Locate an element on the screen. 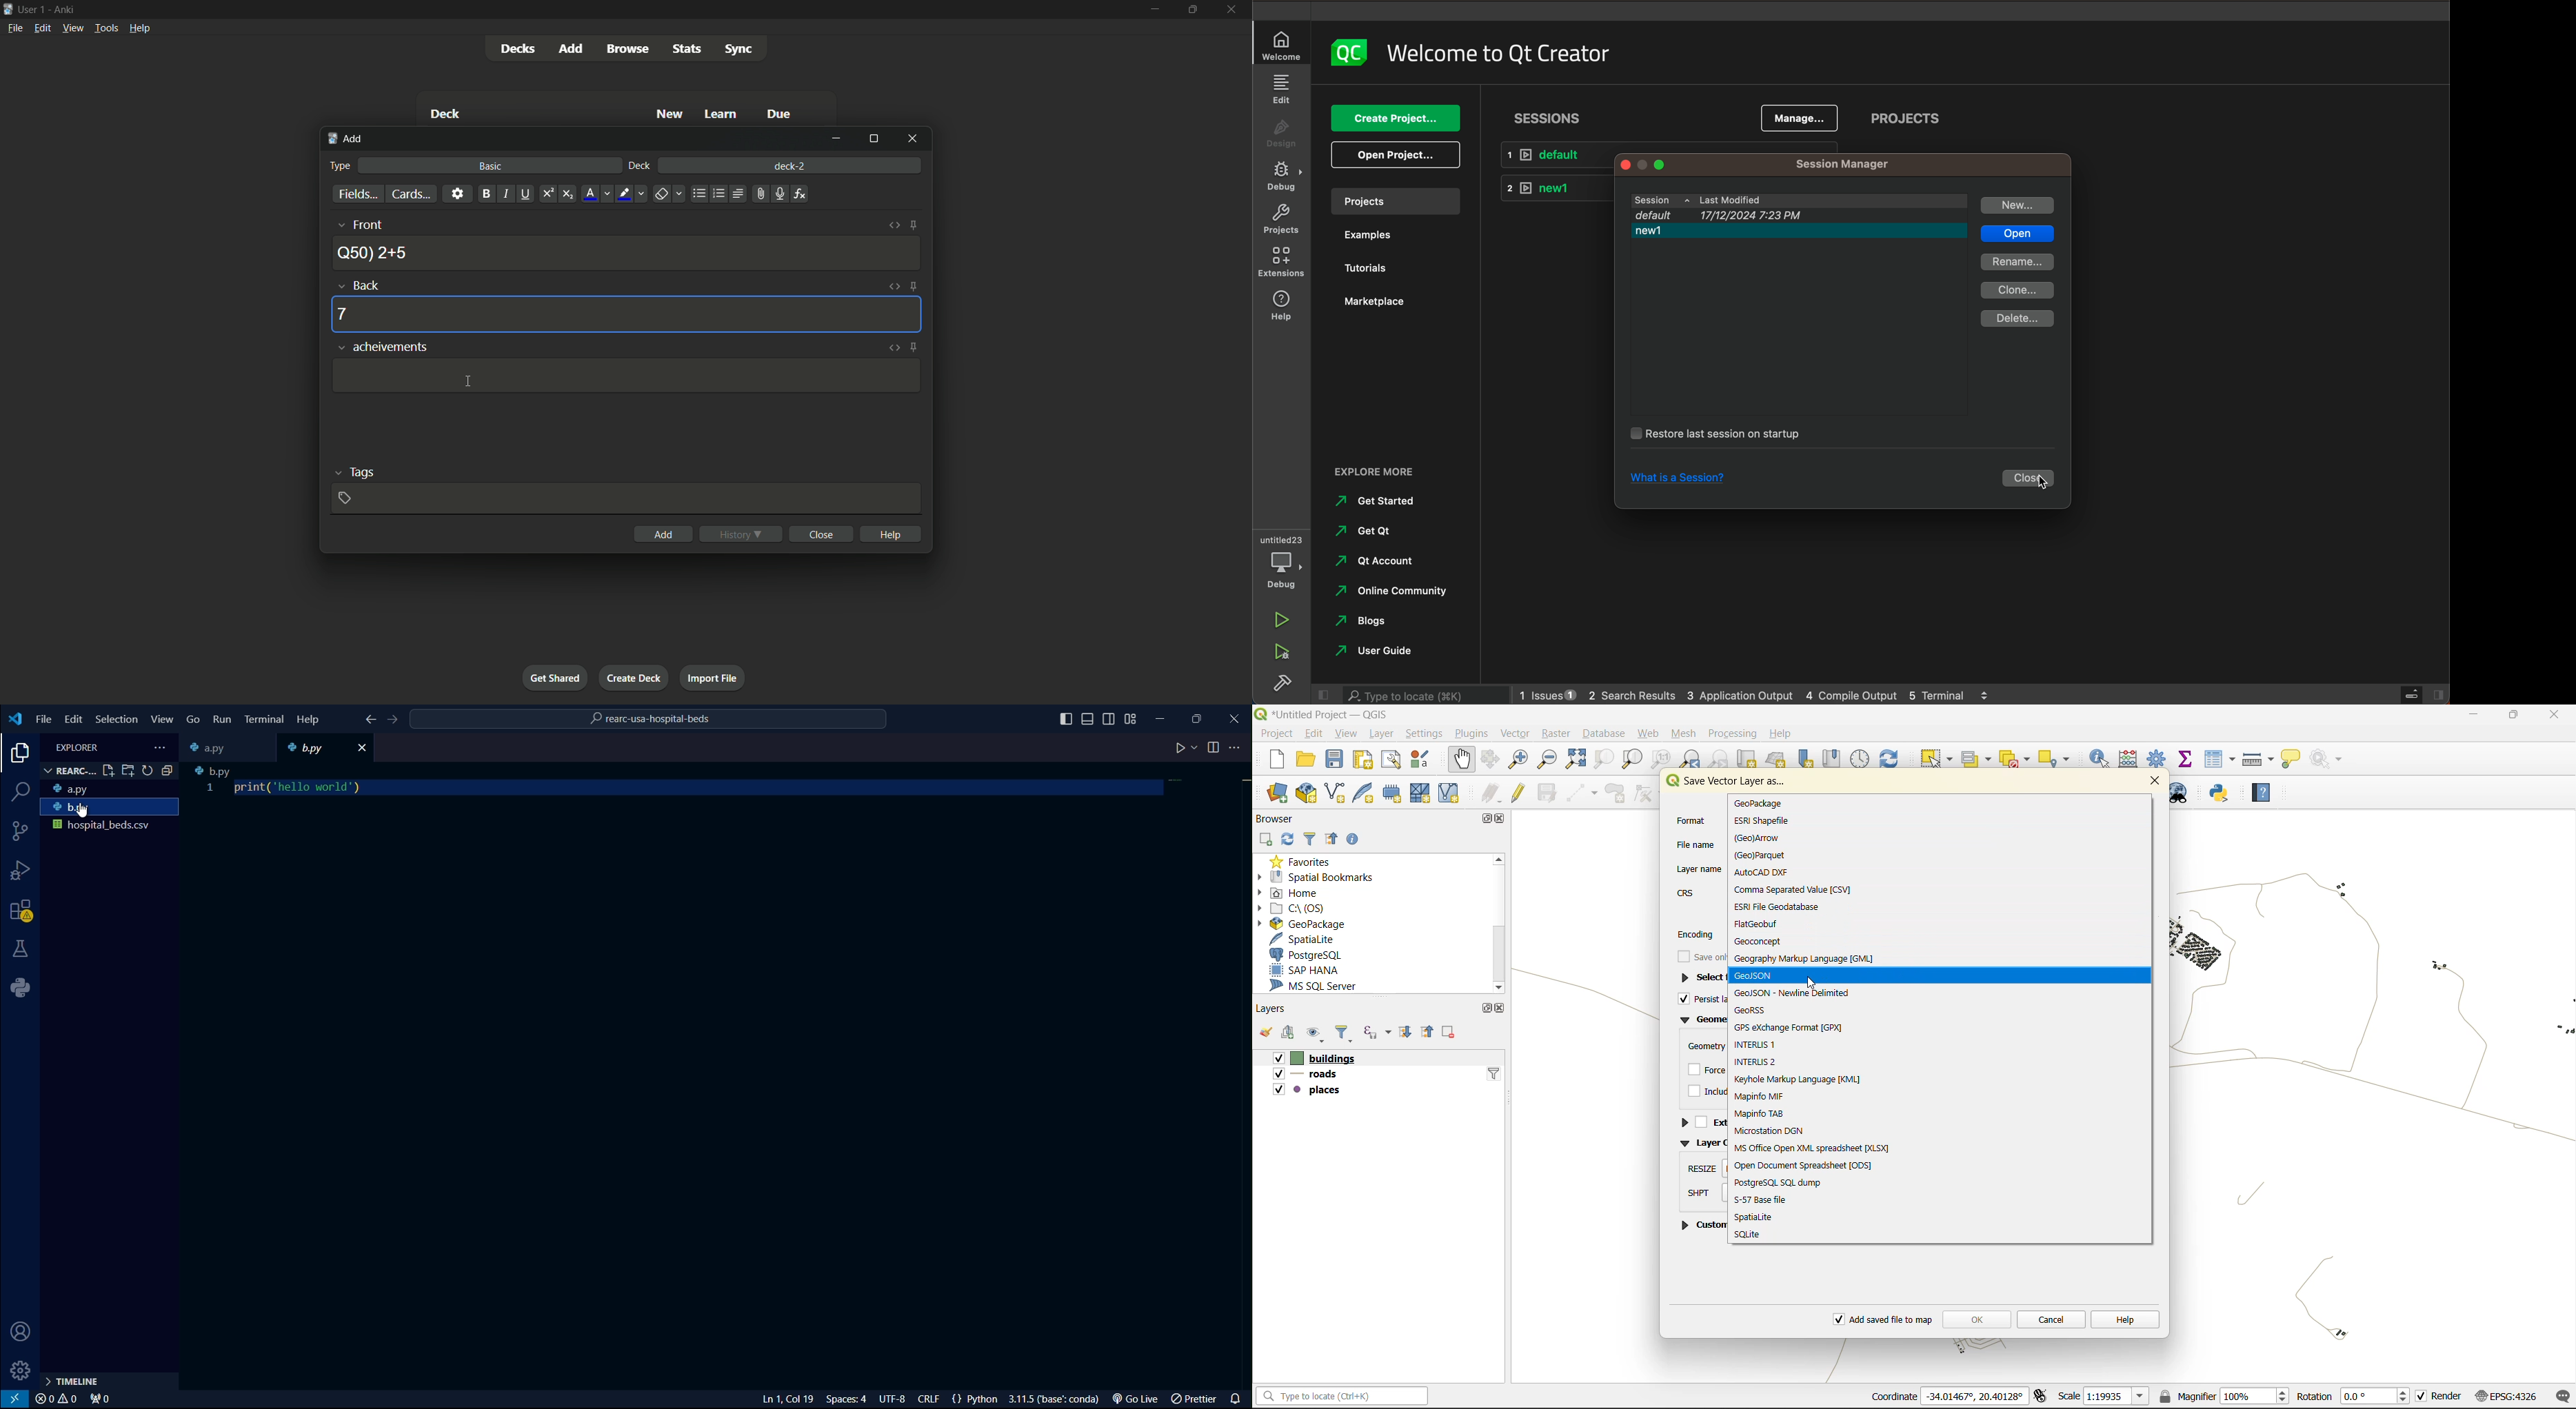 The width and height of the screenshot is (2576, 1428). cursor is located at coordinates (467, 382).